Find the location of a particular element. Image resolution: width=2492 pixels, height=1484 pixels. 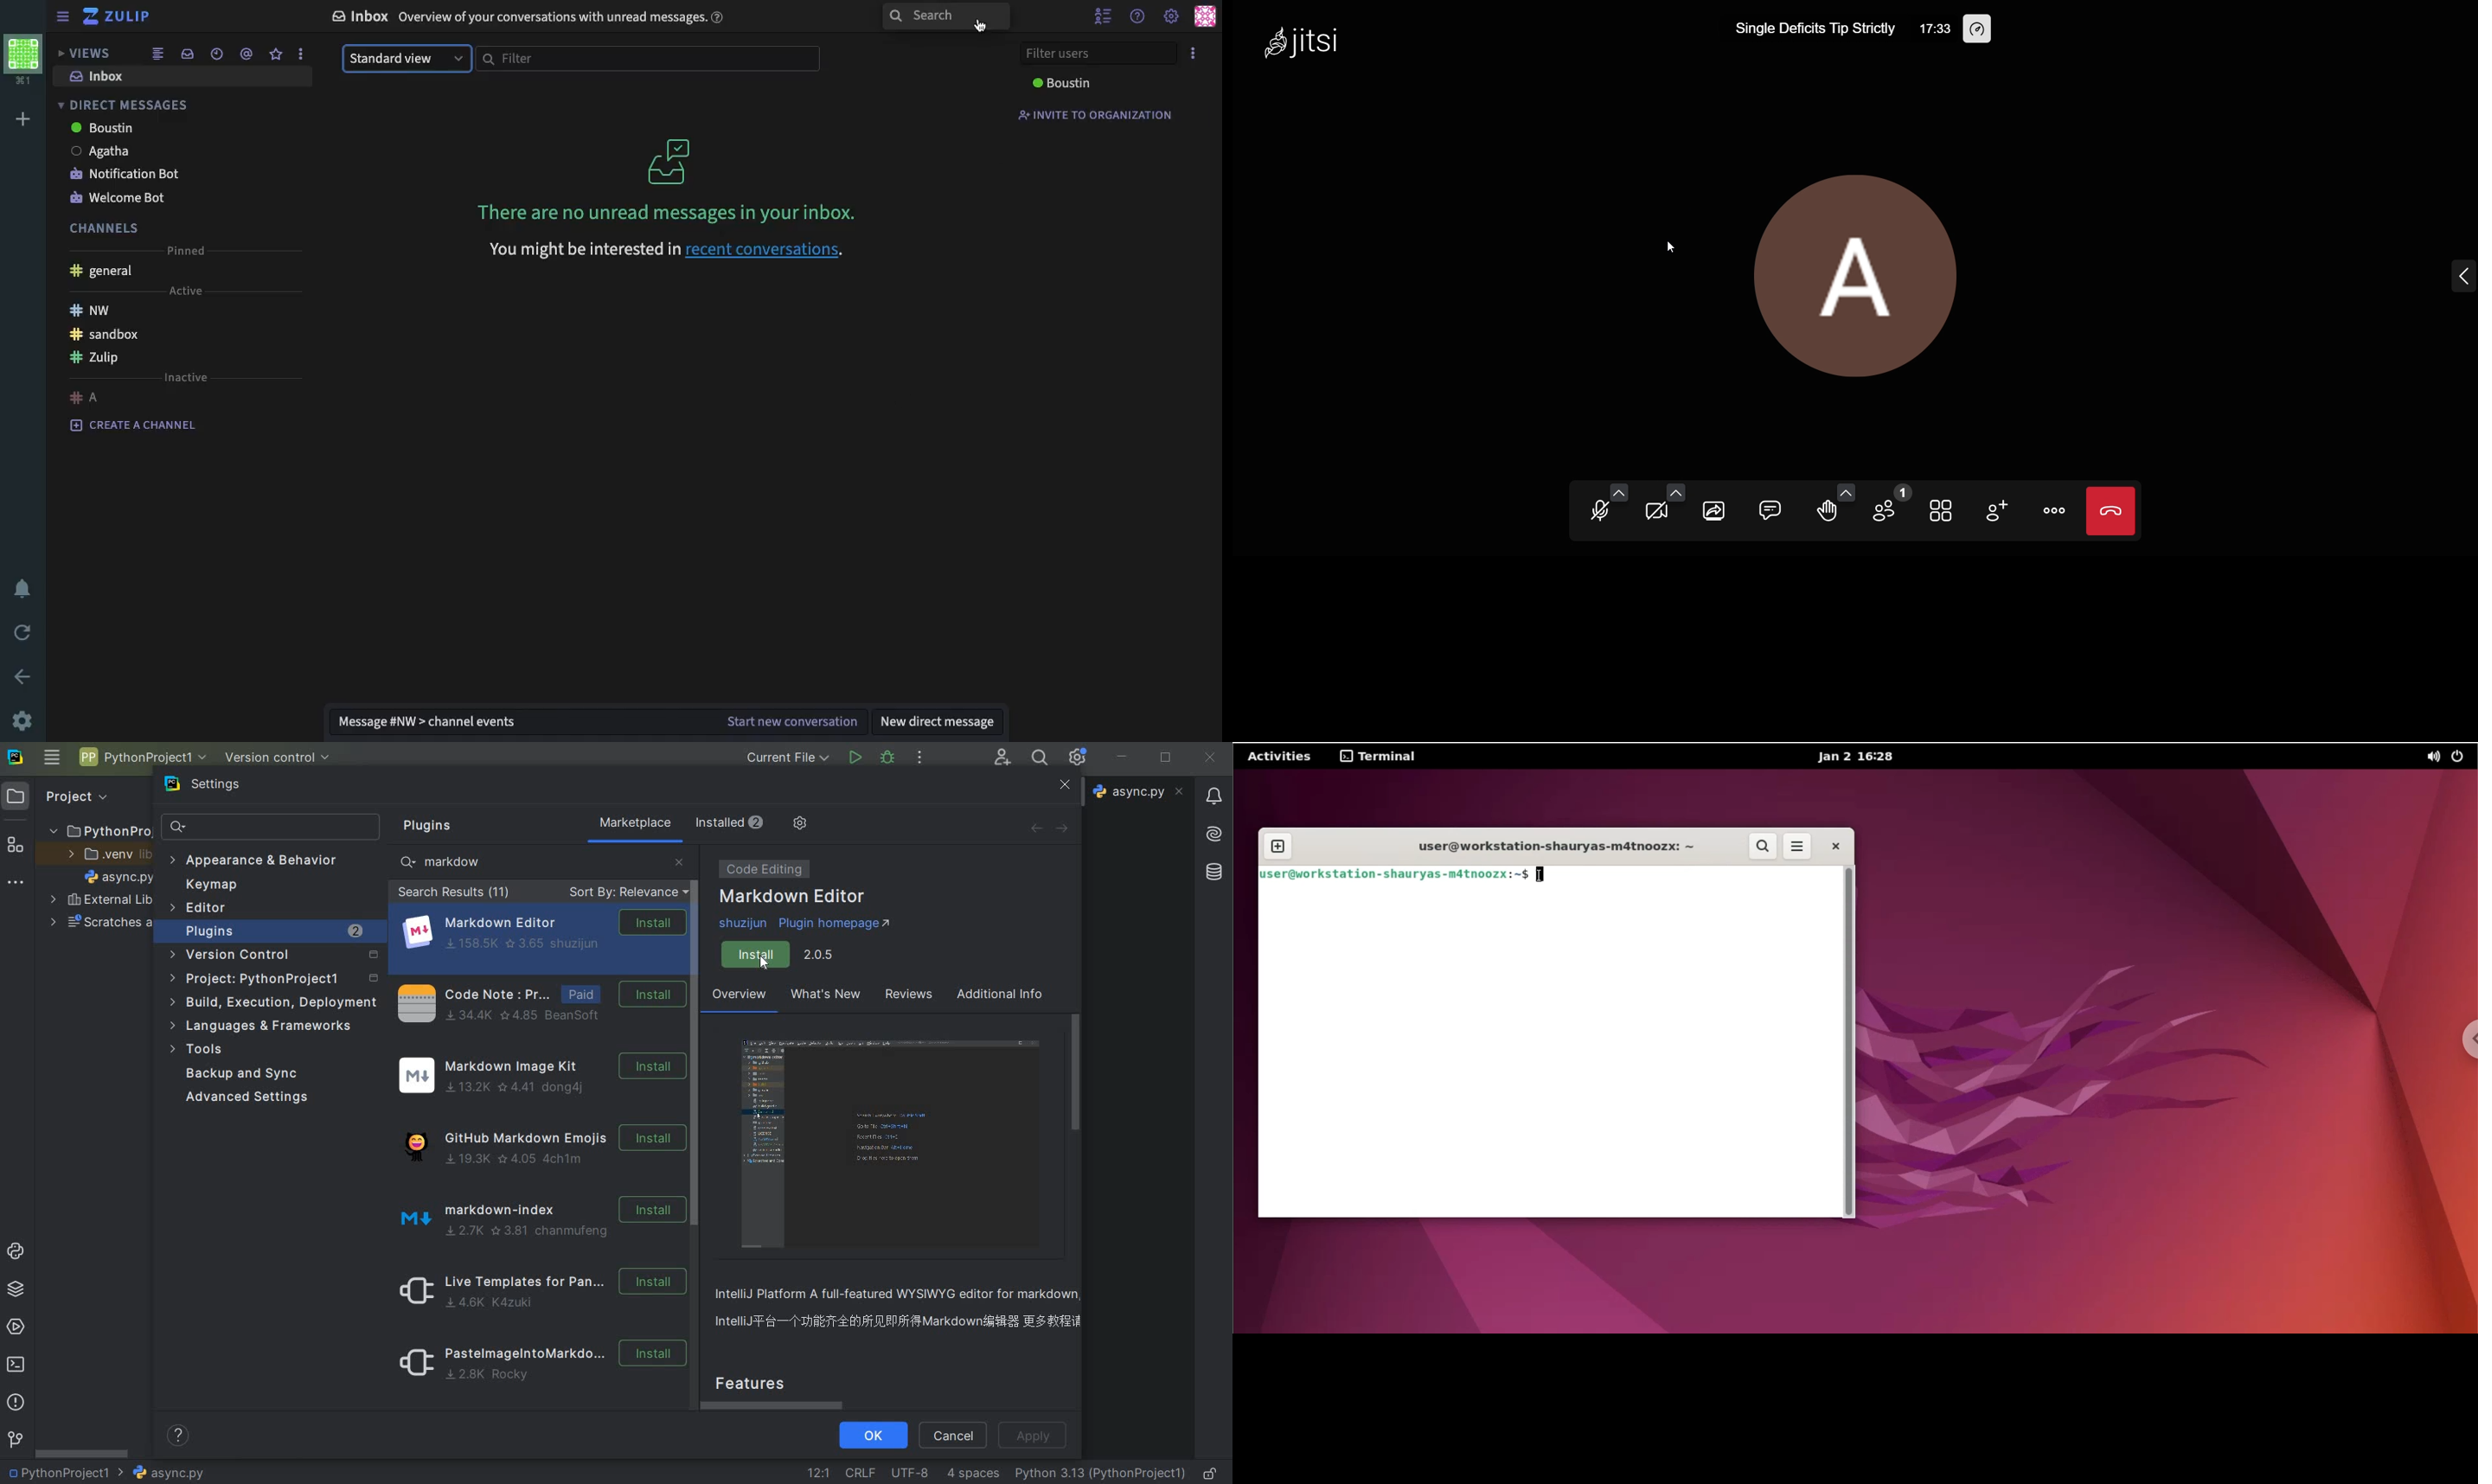

options is located at coordinates (301, 54).